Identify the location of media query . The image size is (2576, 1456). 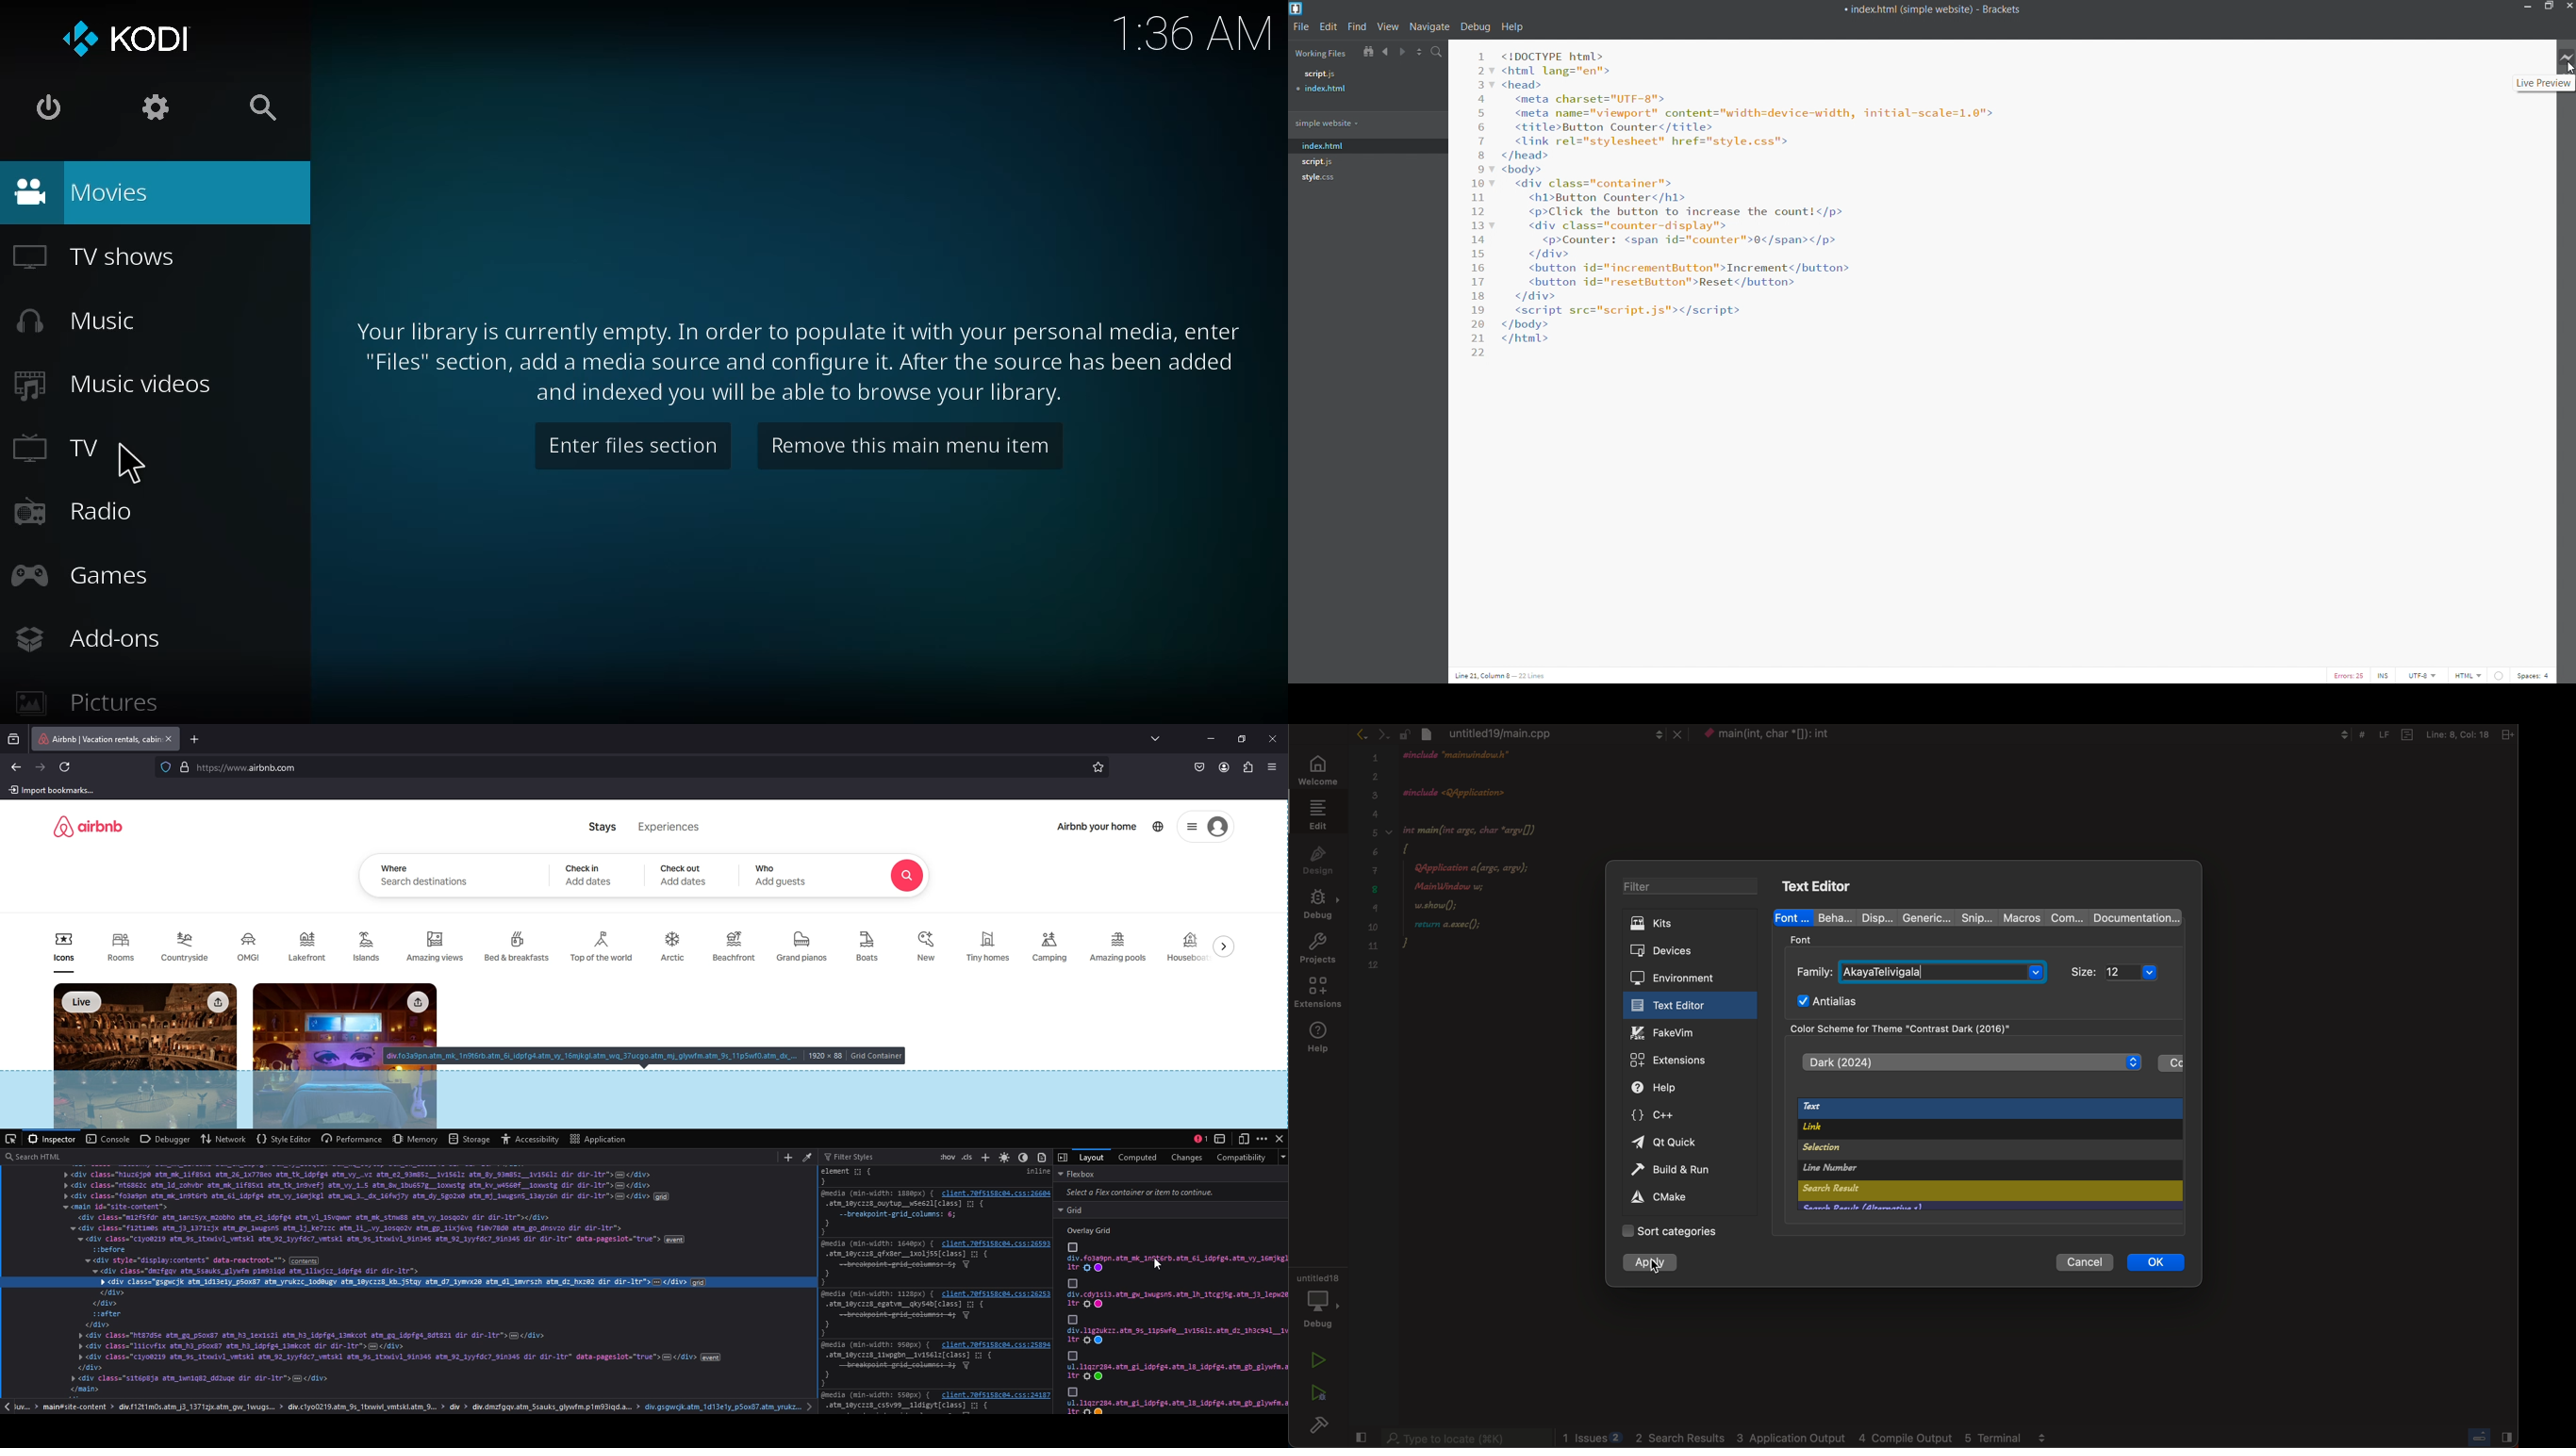
(879, 1294).